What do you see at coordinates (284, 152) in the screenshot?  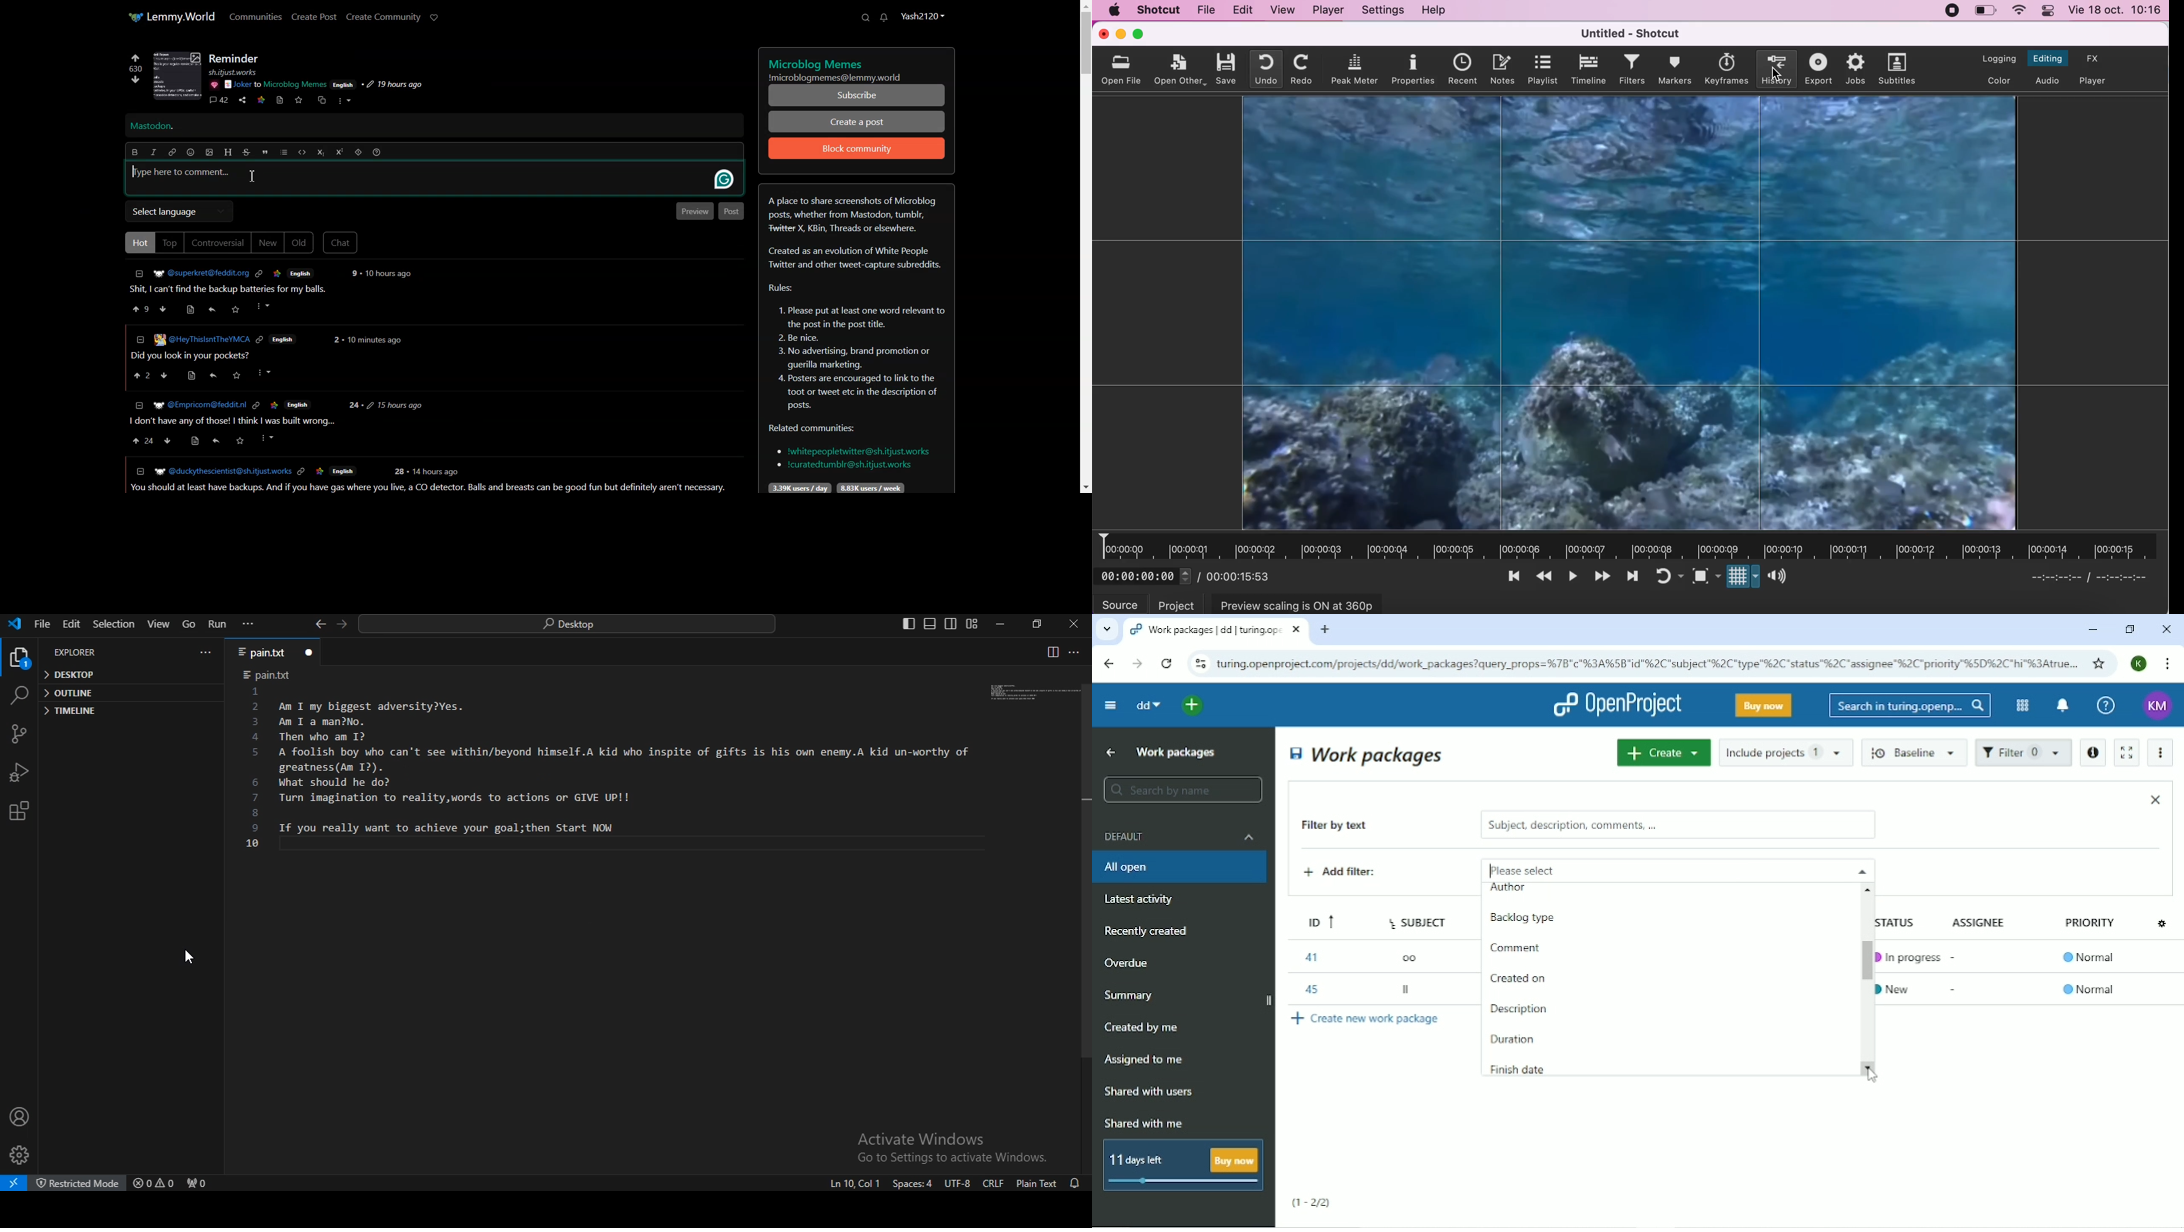 I see `List` at bounding box center [284, 152].